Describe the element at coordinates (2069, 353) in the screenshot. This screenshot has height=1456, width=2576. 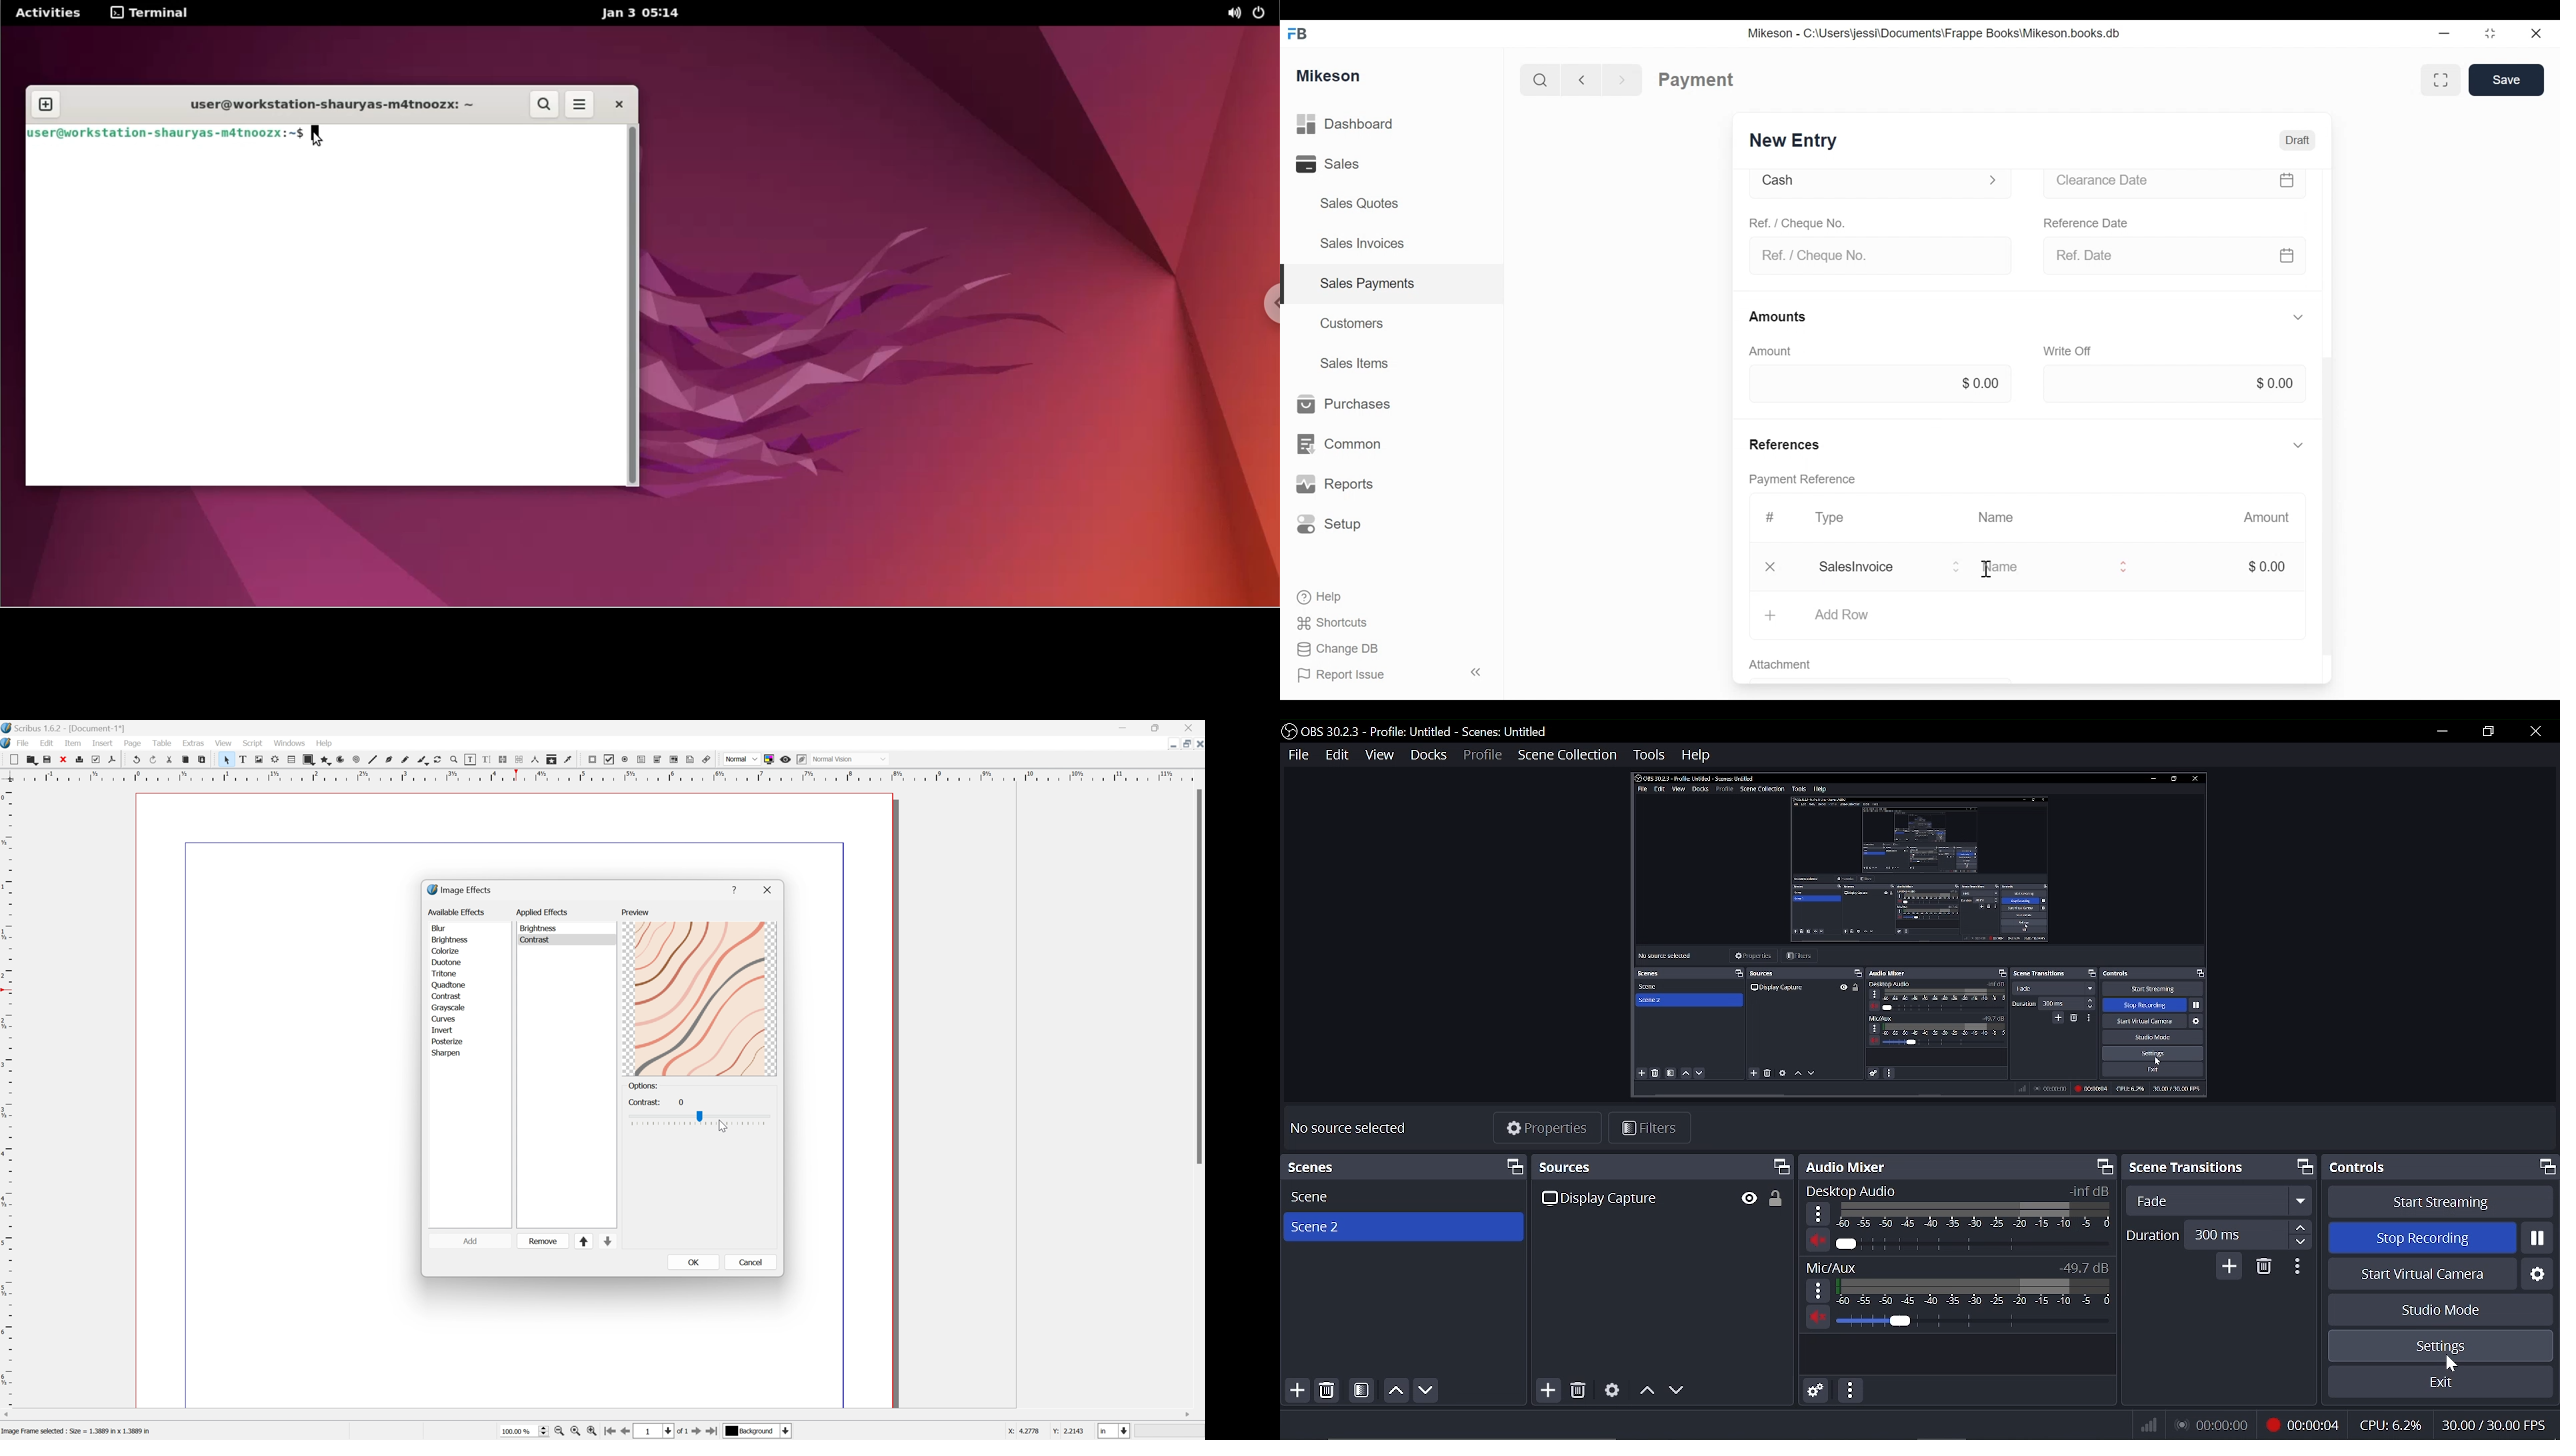
I see `Write off` at that location.